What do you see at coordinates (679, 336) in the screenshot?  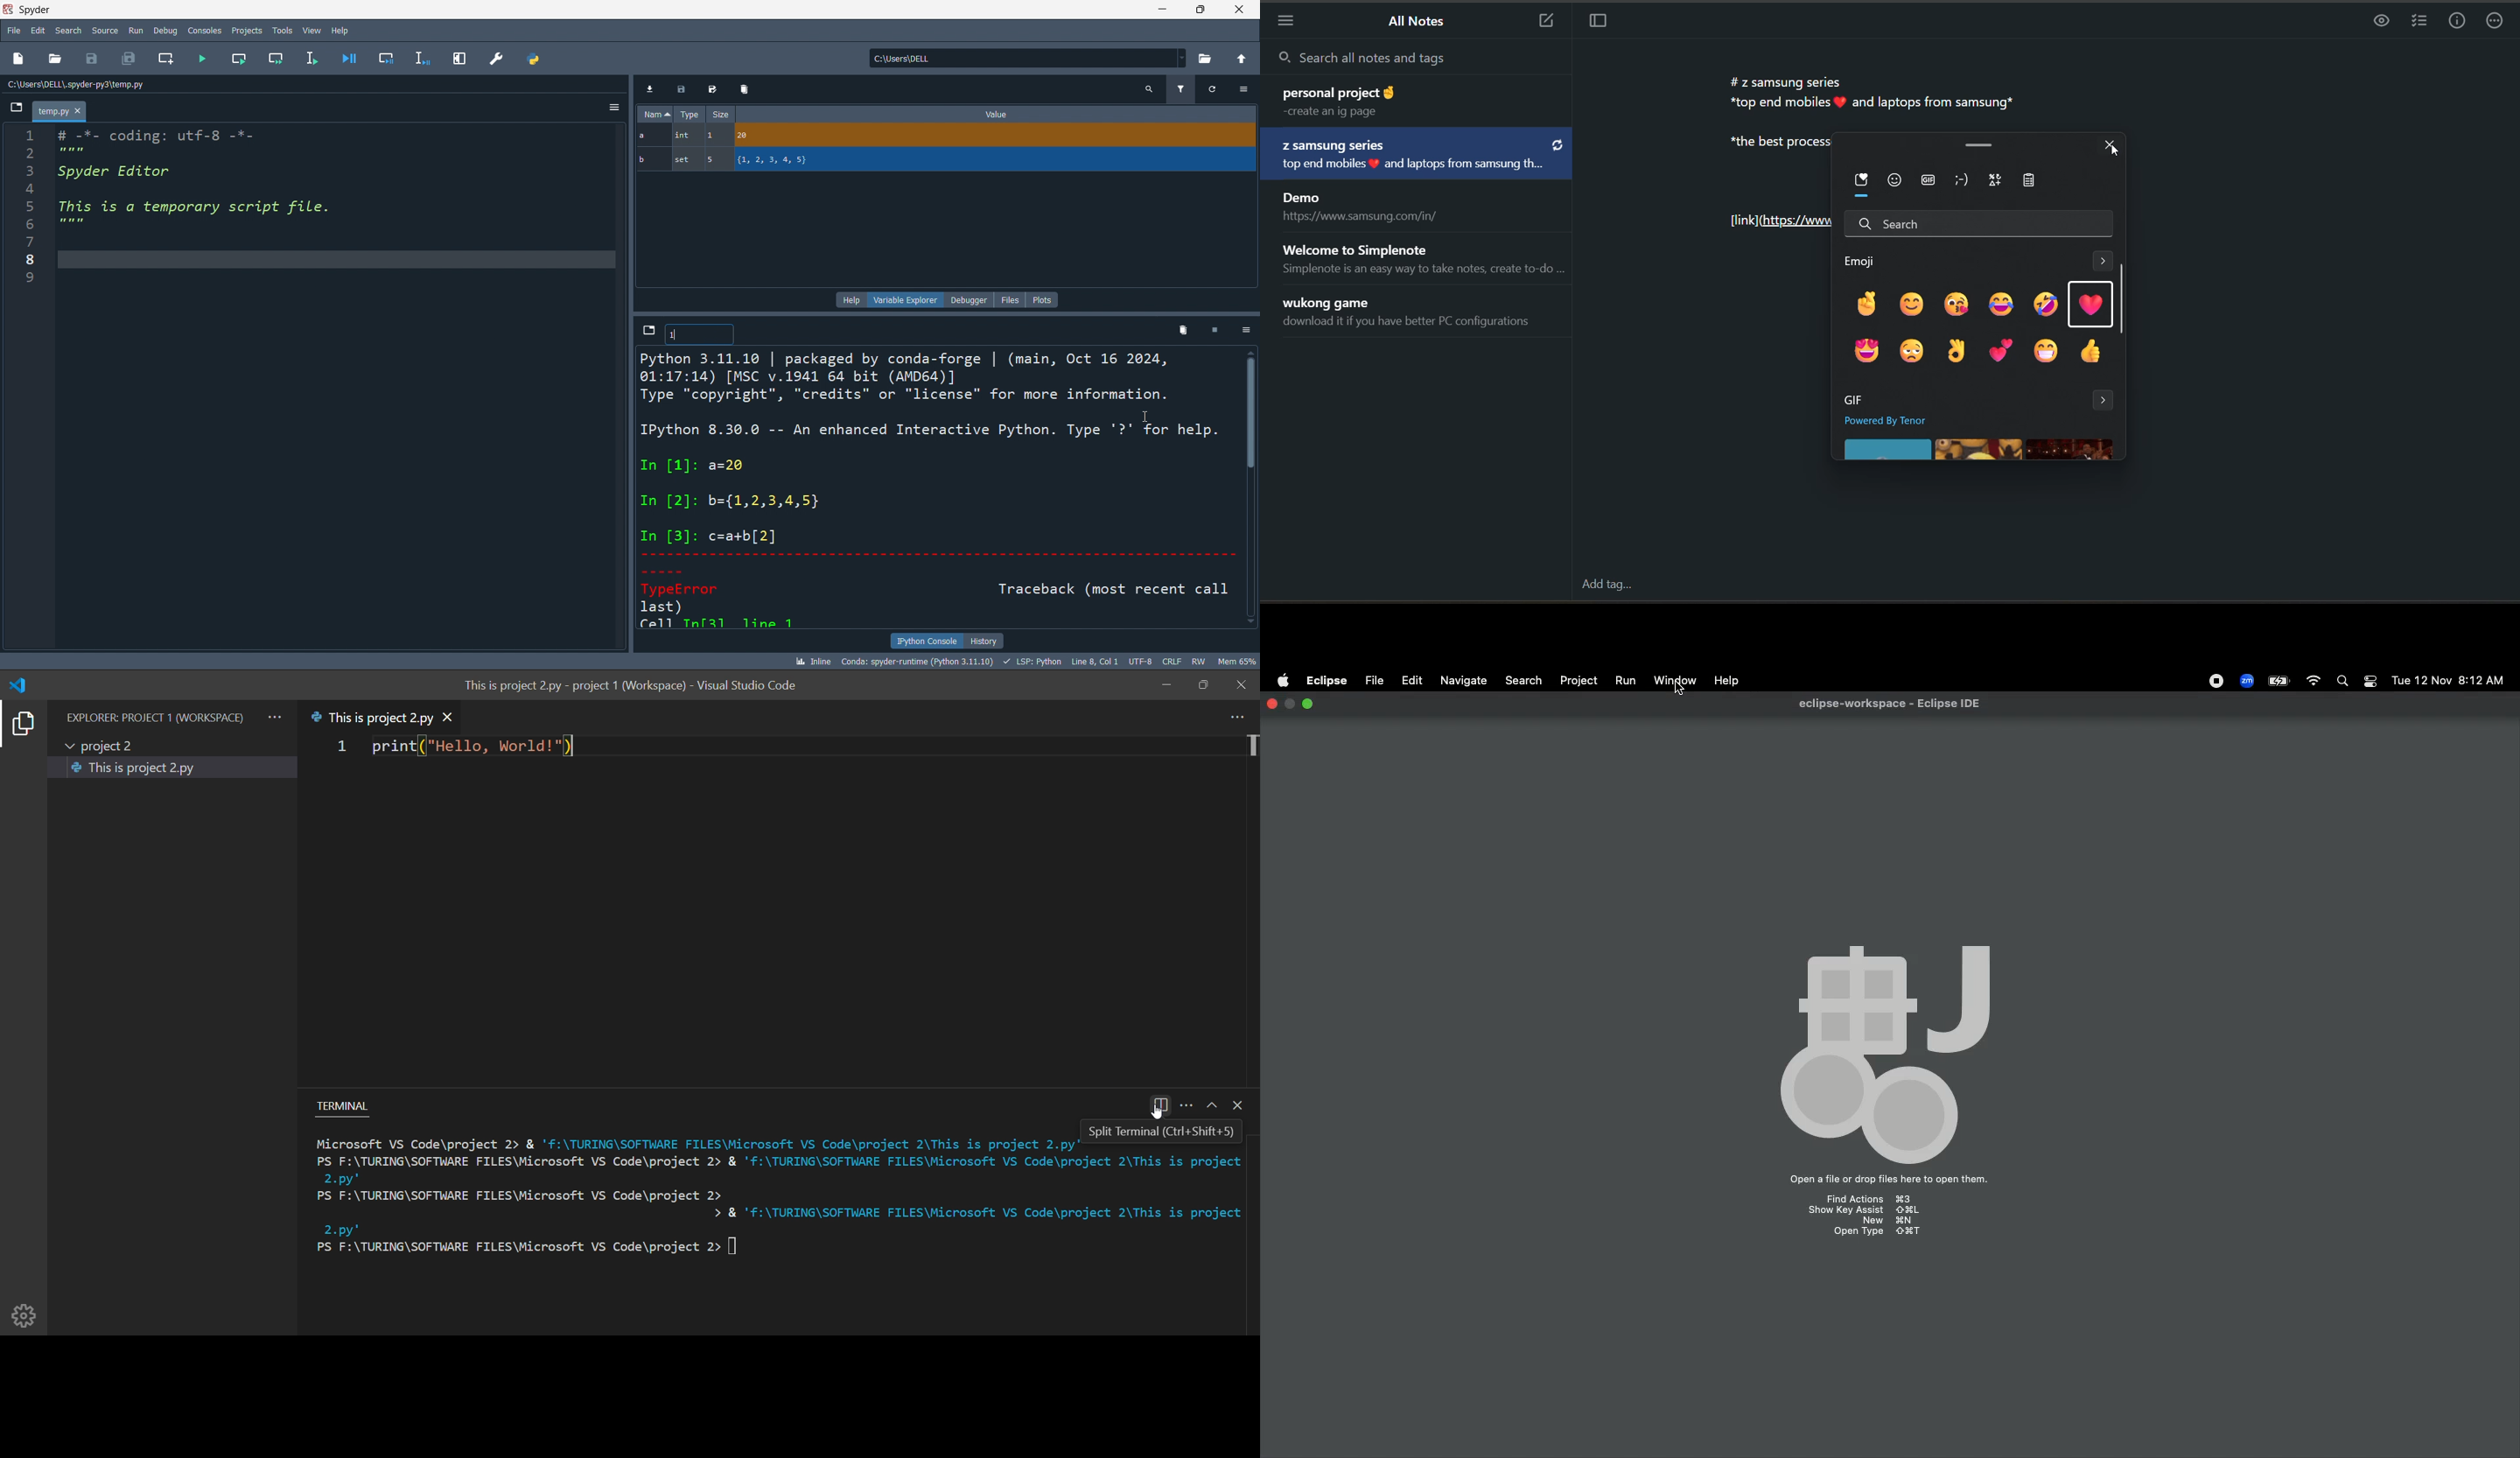 I see `1` at bounding box center [679, 336].